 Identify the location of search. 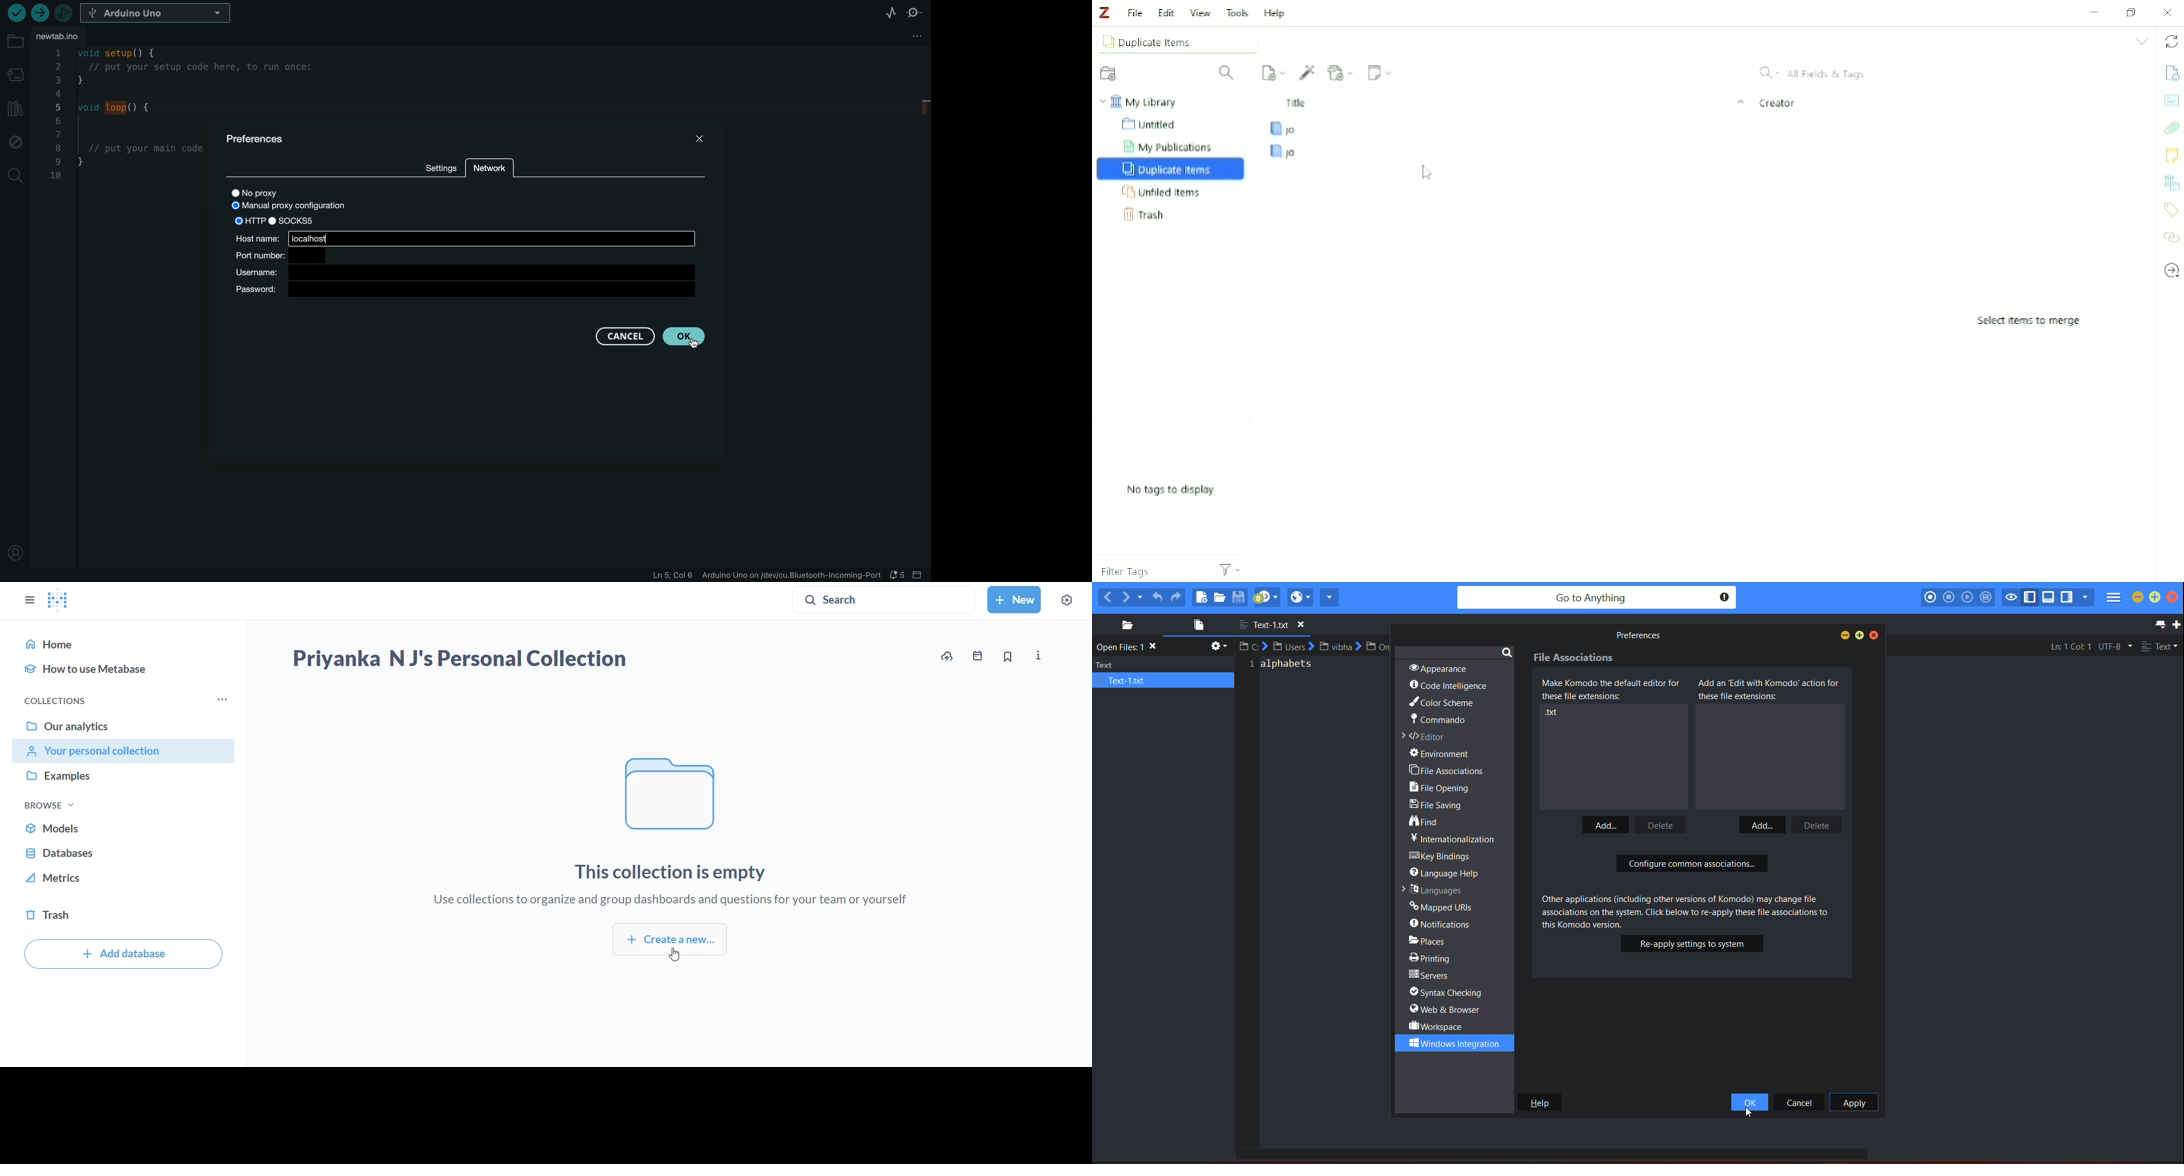
(1507, 651).